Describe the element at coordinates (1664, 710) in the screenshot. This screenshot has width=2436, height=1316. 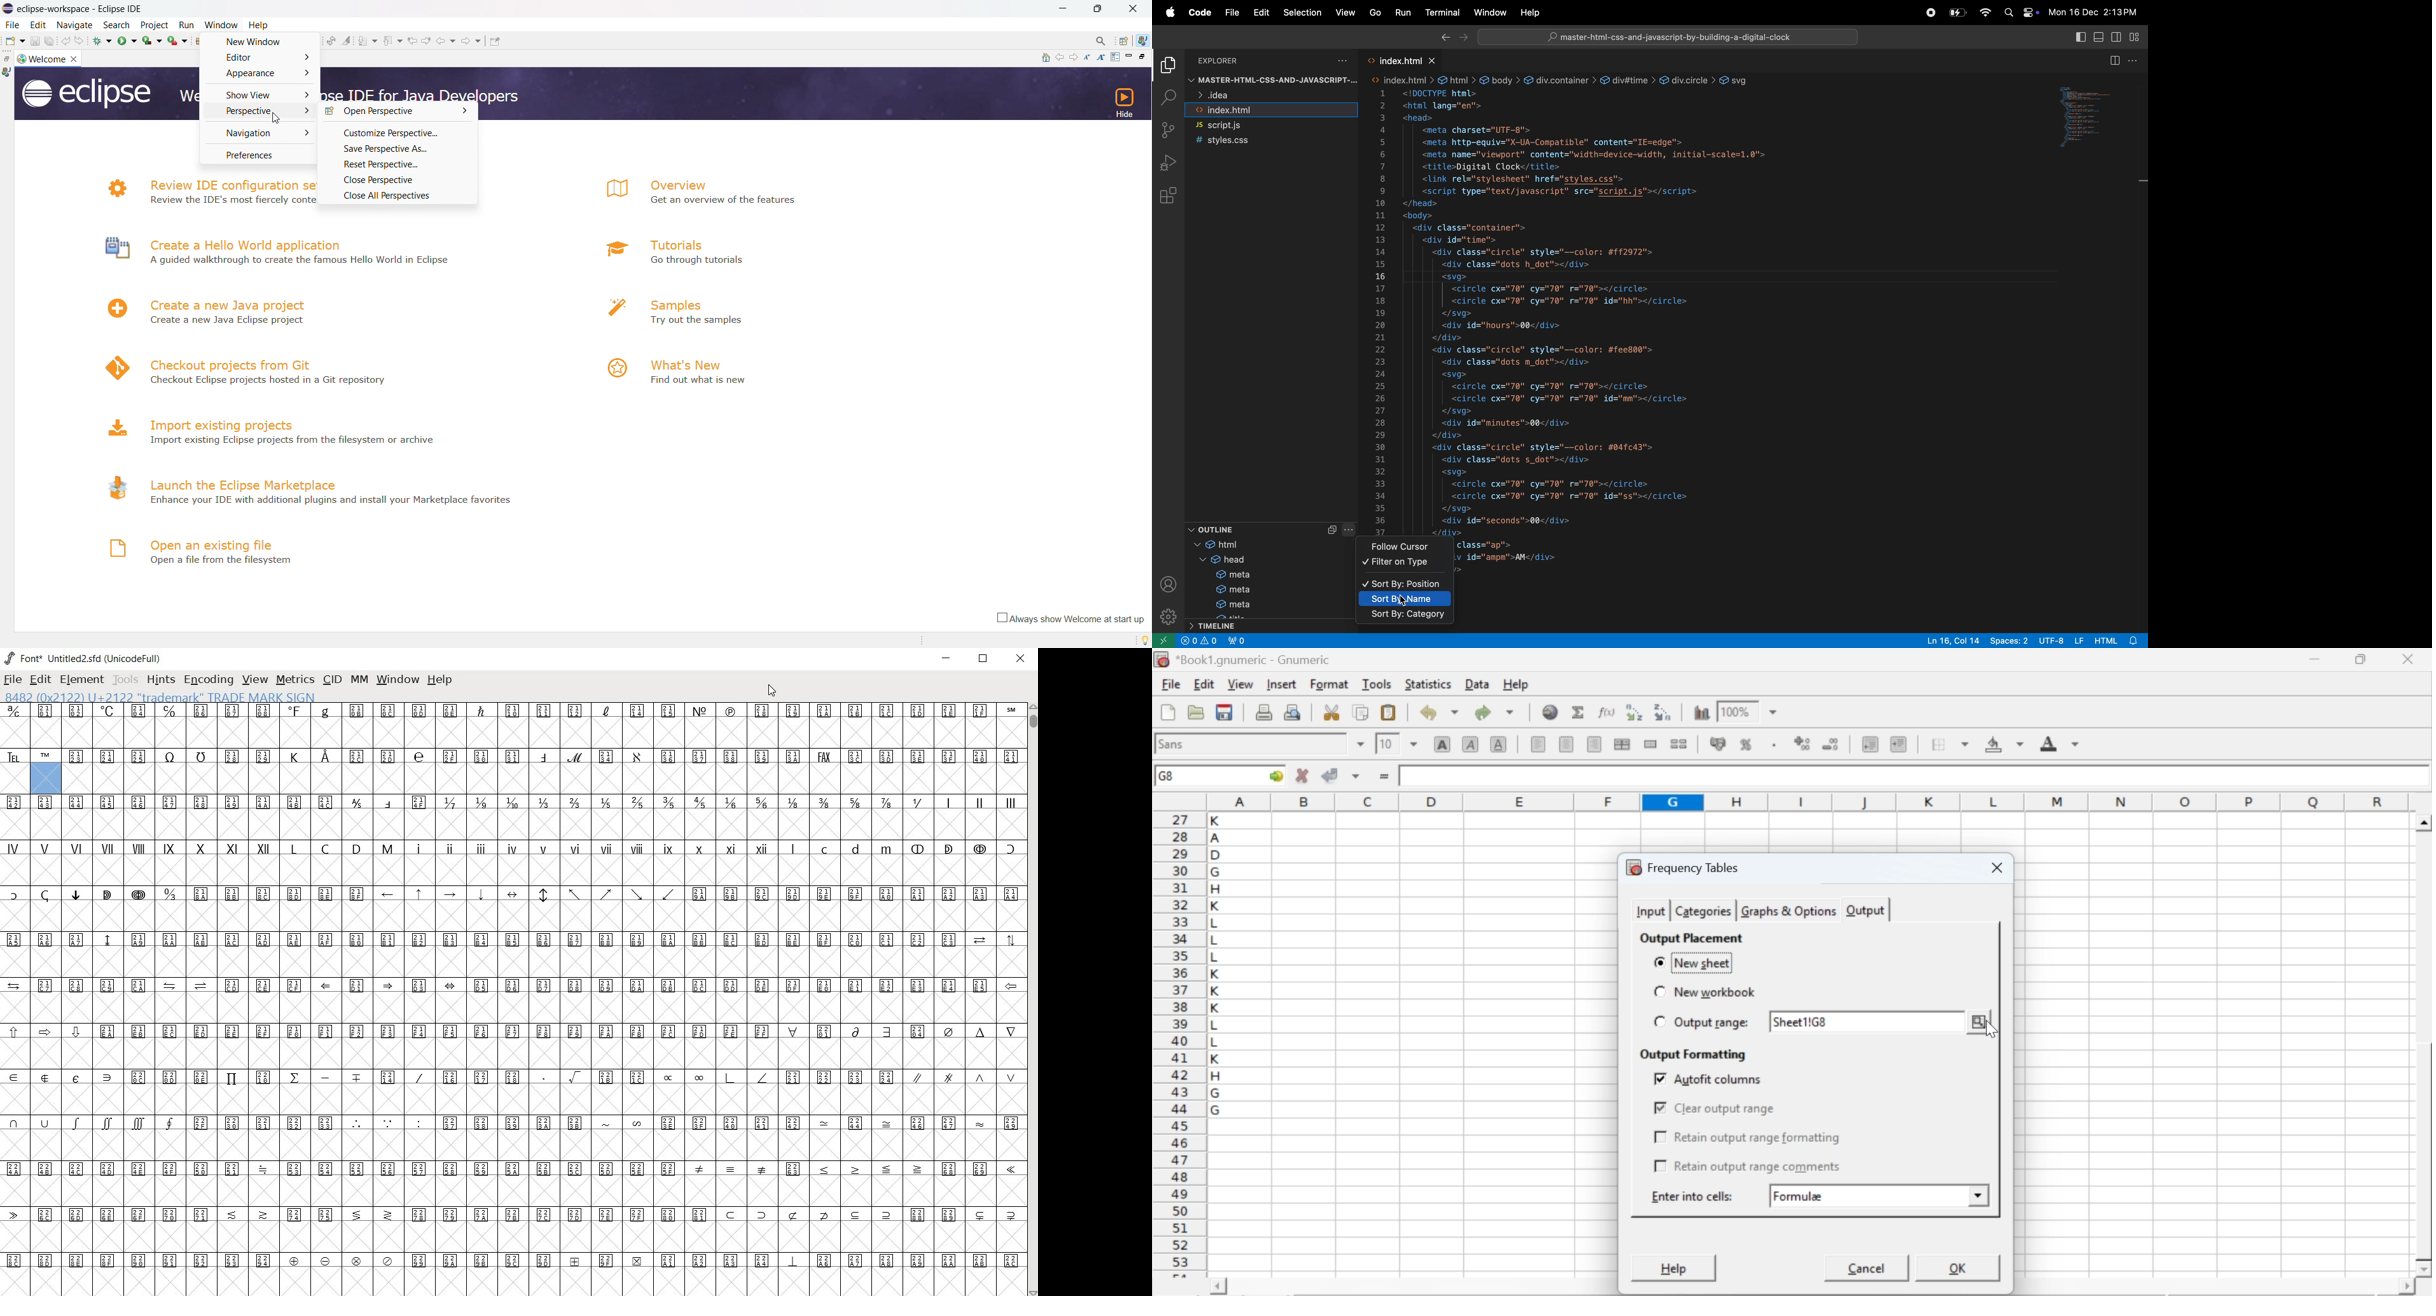
I see `Sort the selected region in descending order based on the first column selected` at that location.